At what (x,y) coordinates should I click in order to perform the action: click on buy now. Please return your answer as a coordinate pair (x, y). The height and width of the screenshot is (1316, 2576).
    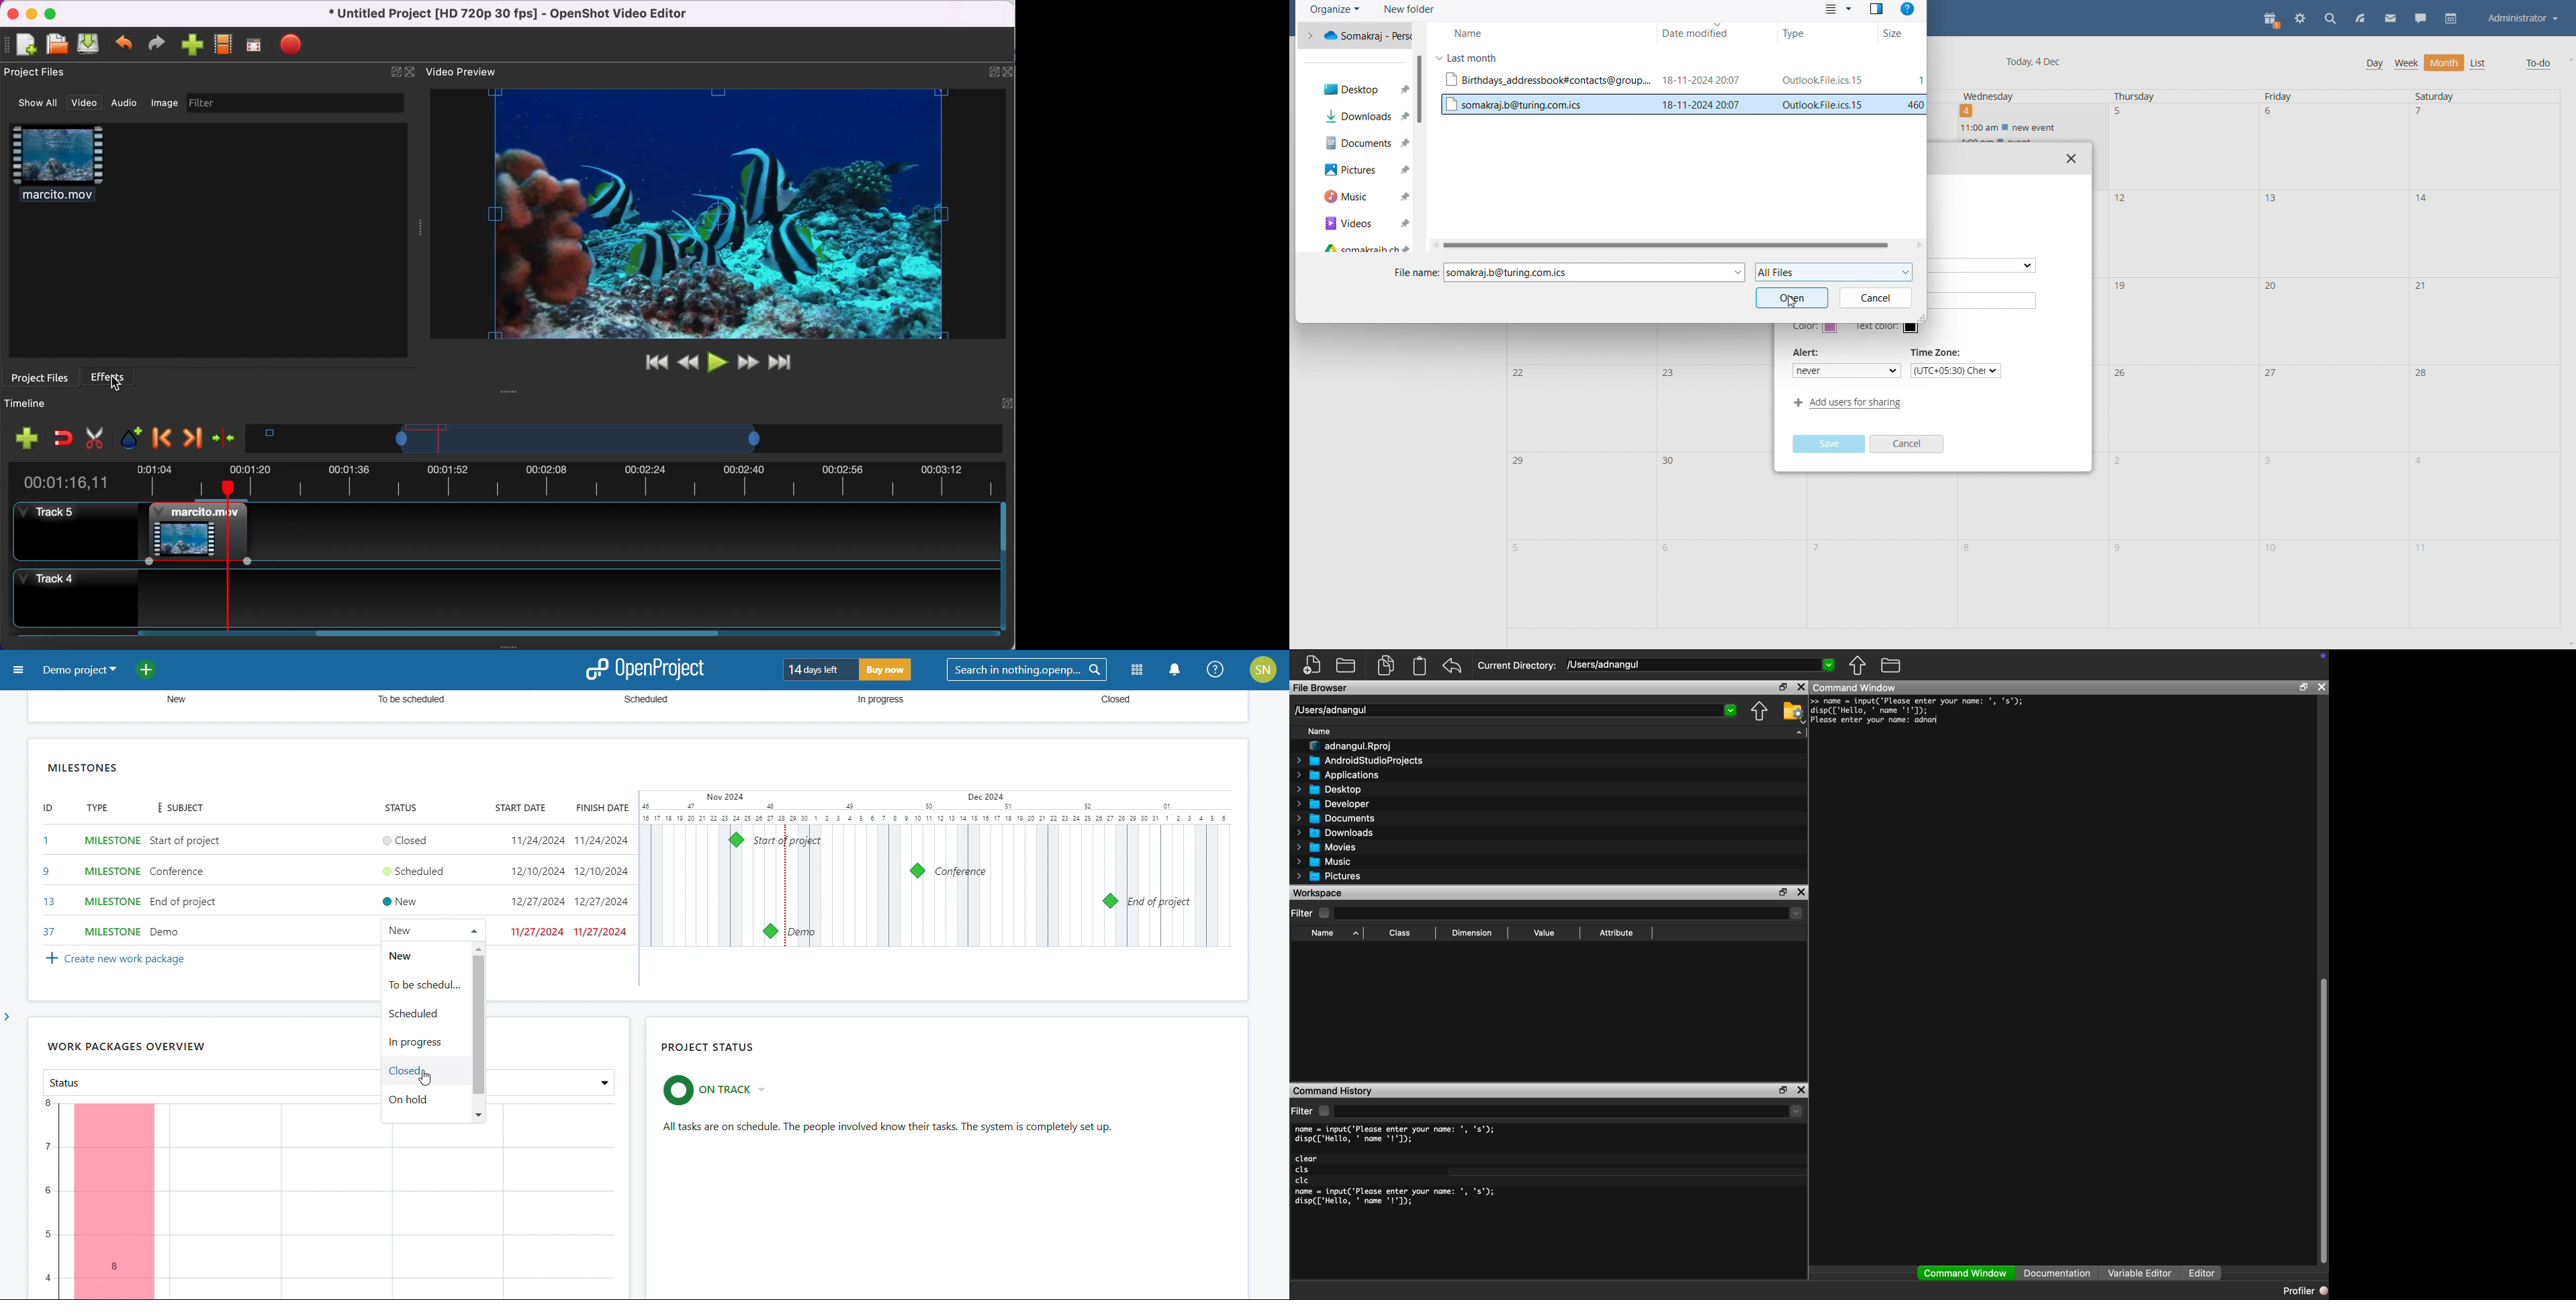
    Looking at the image, I should click on (886, 670).